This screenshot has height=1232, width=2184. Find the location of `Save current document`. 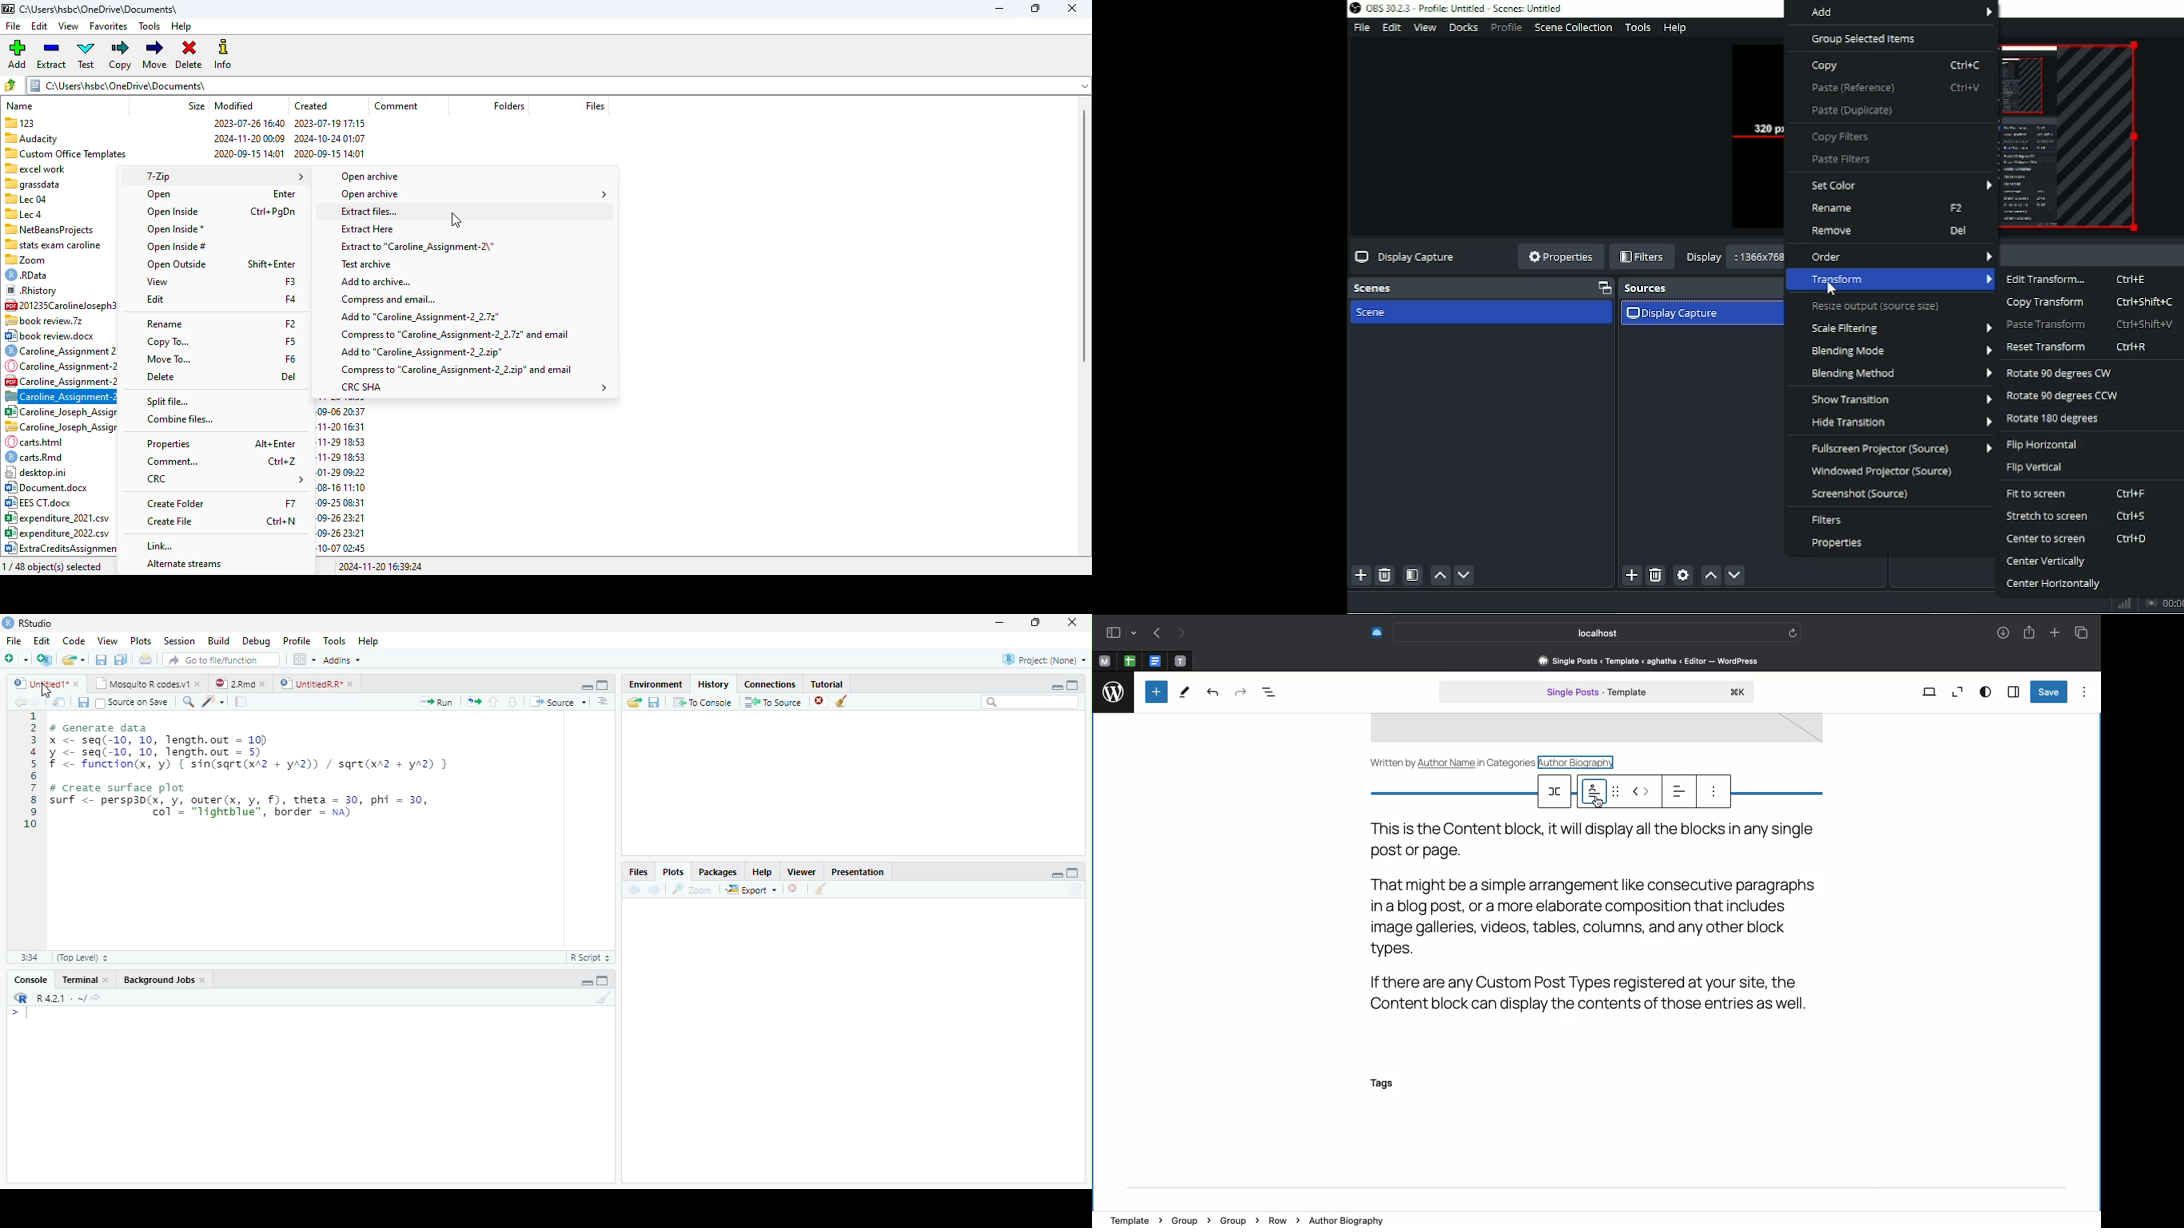

Save current document is located at coordinates (100, 659).